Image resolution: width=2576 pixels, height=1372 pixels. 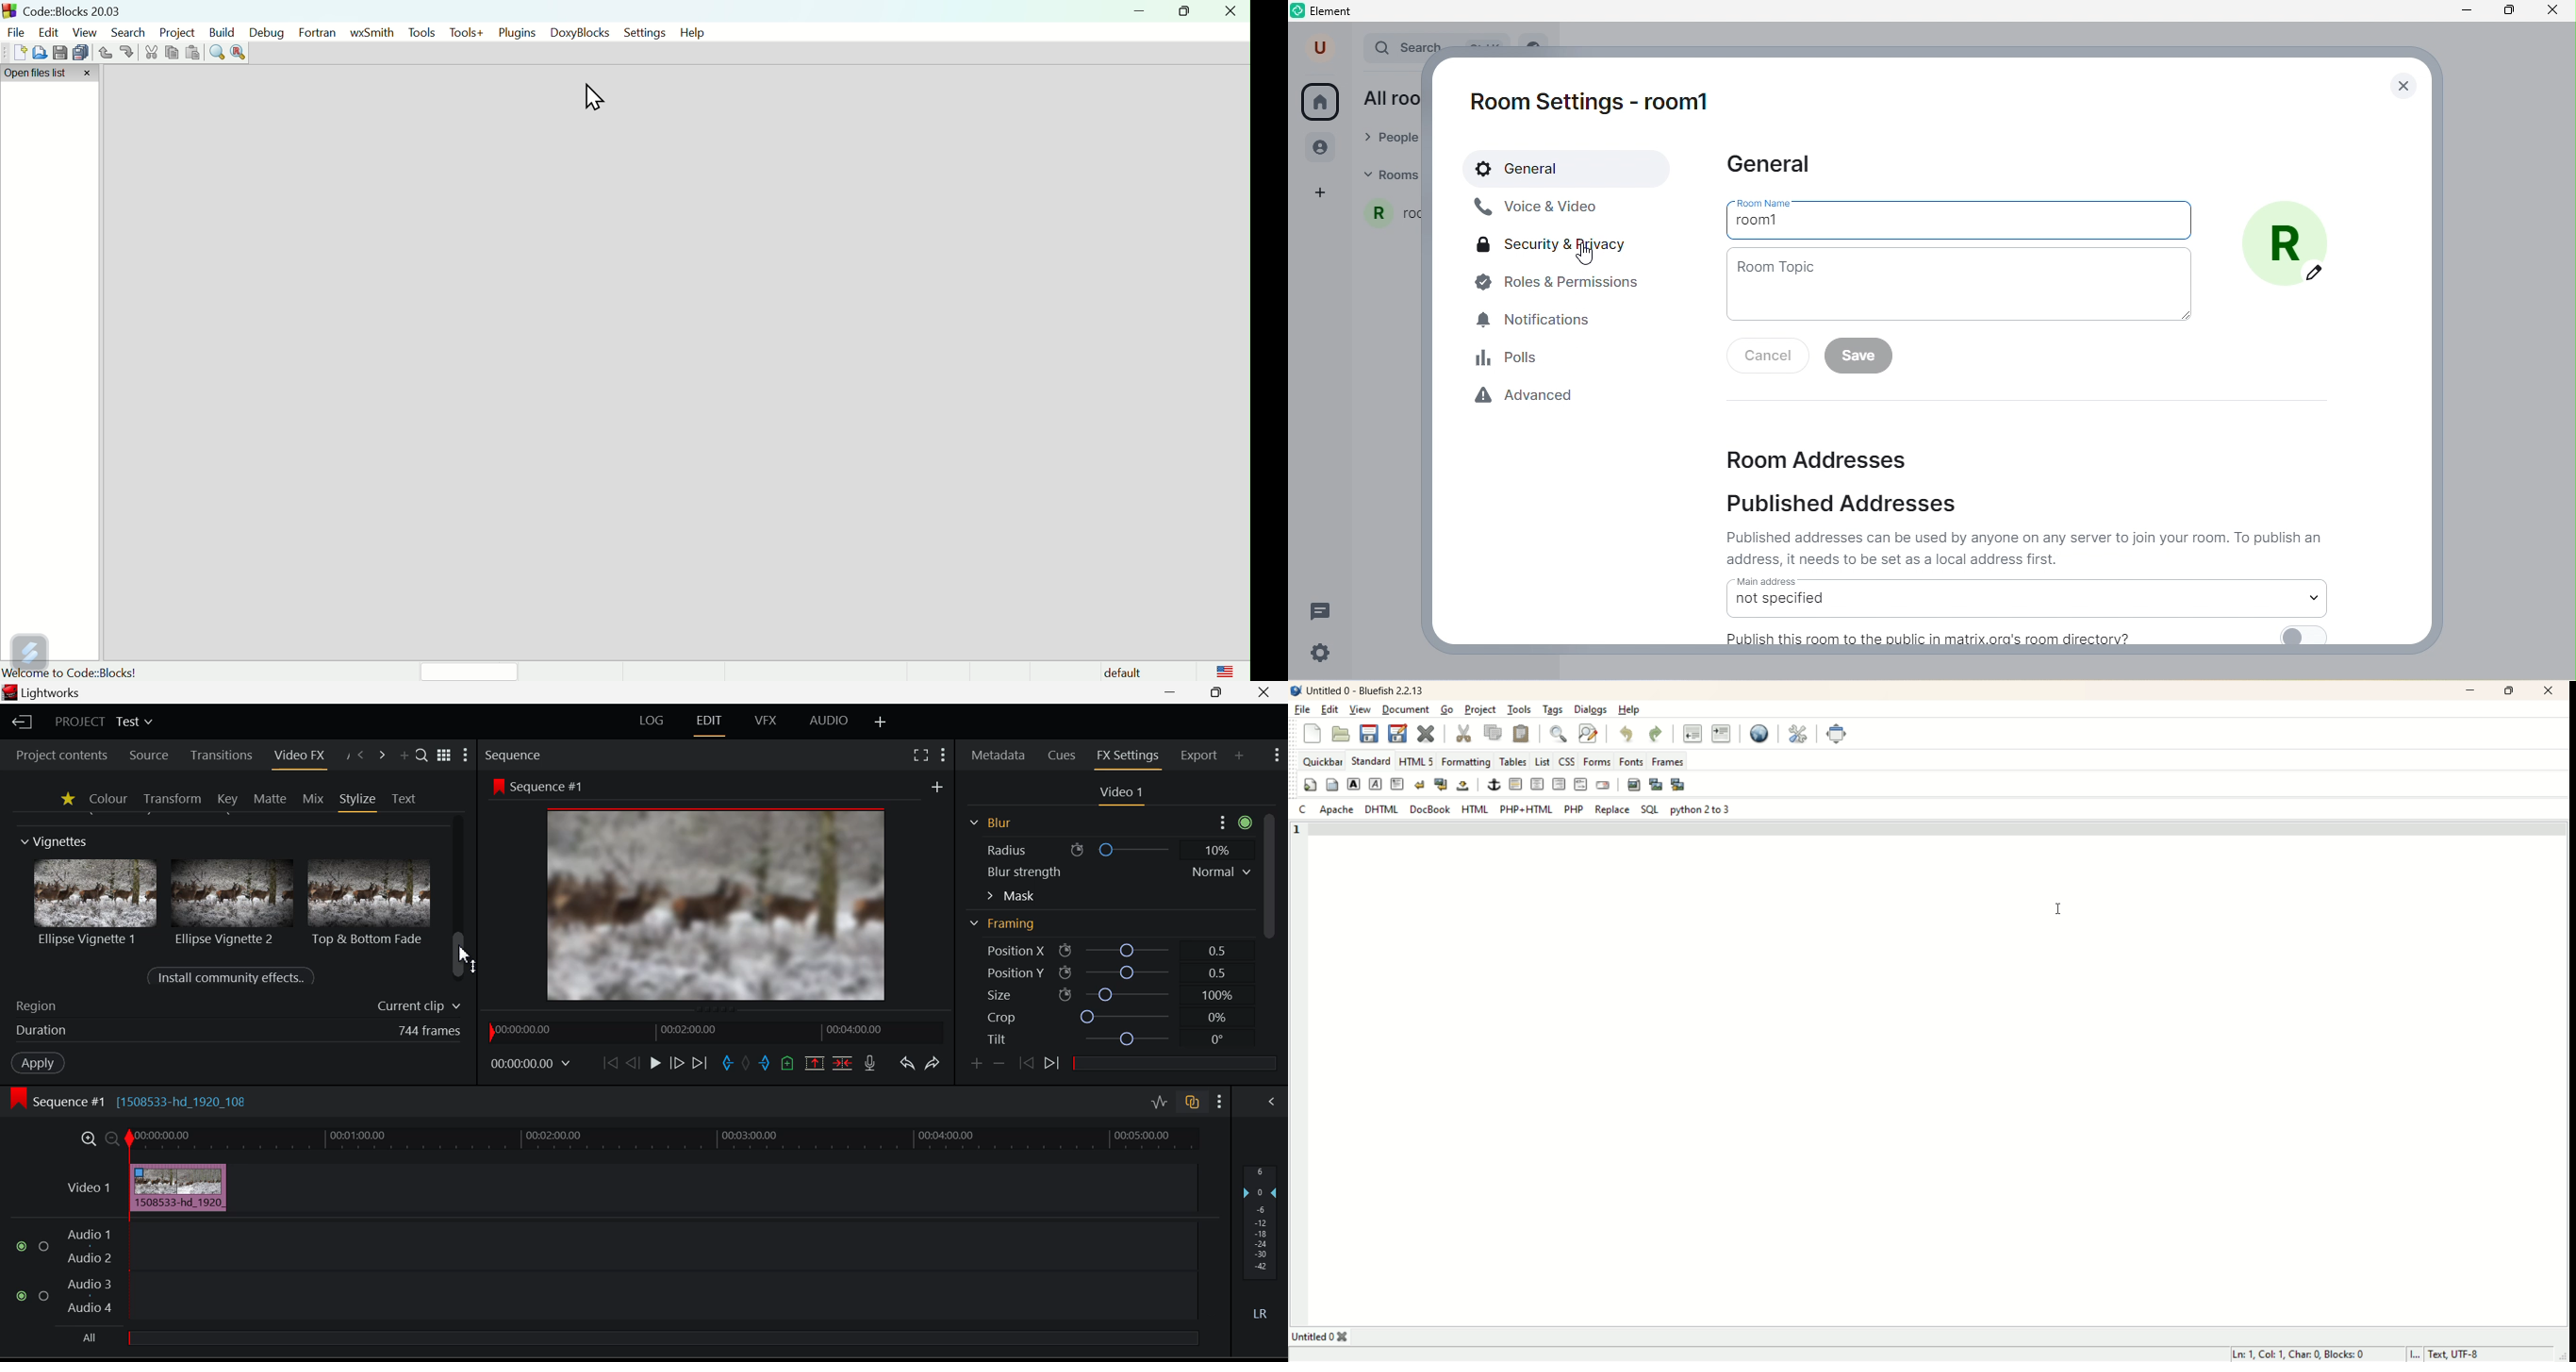 I want to click on Edit, so click(x=50, y=31).